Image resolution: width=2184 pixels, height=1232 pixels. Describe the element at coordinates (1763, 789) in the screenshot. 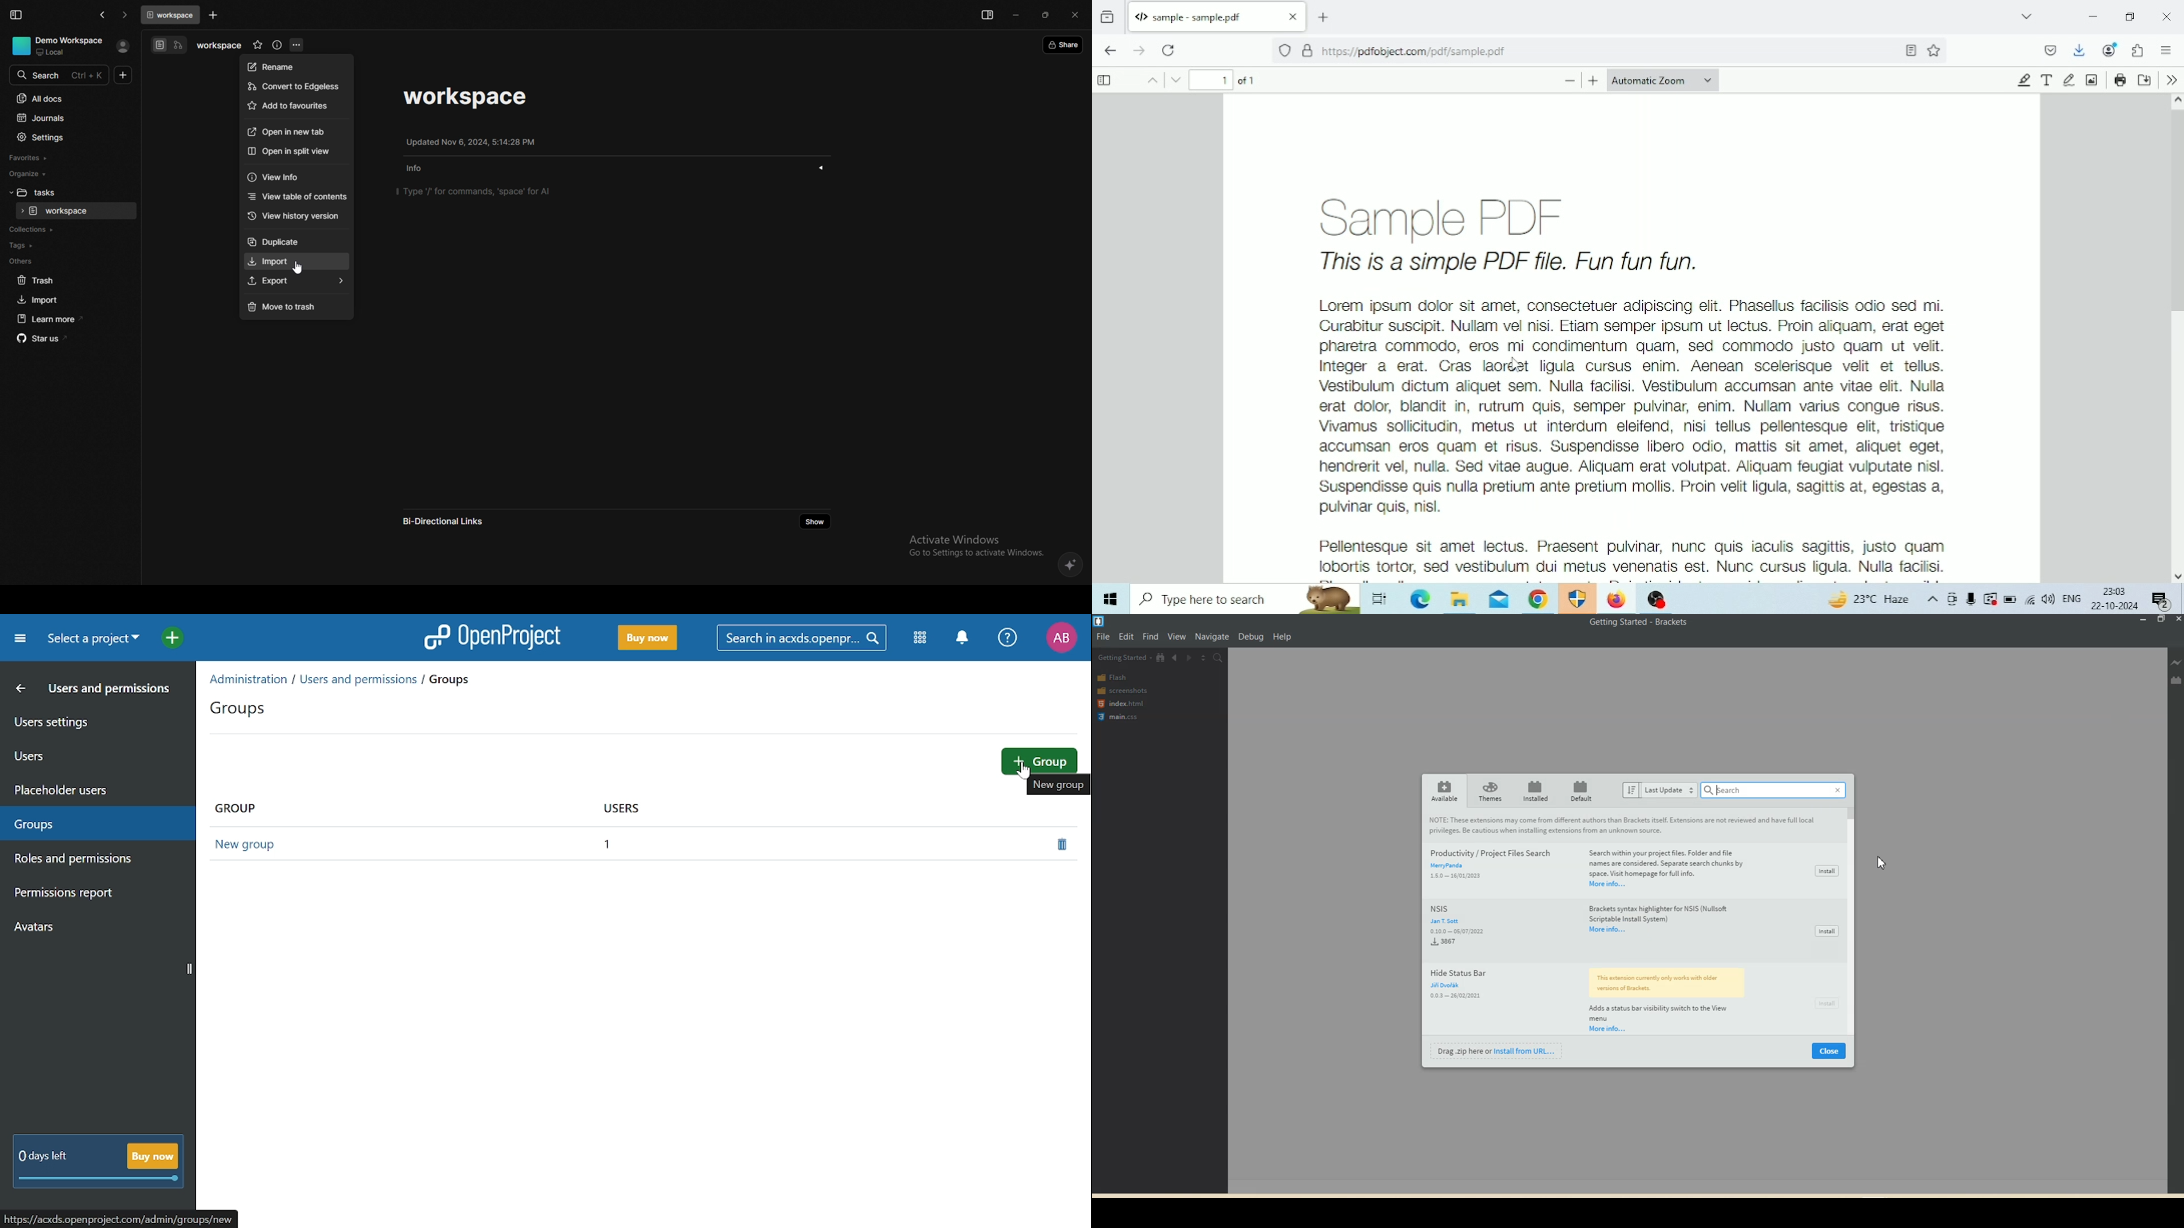

I see `Search bar` at that location.